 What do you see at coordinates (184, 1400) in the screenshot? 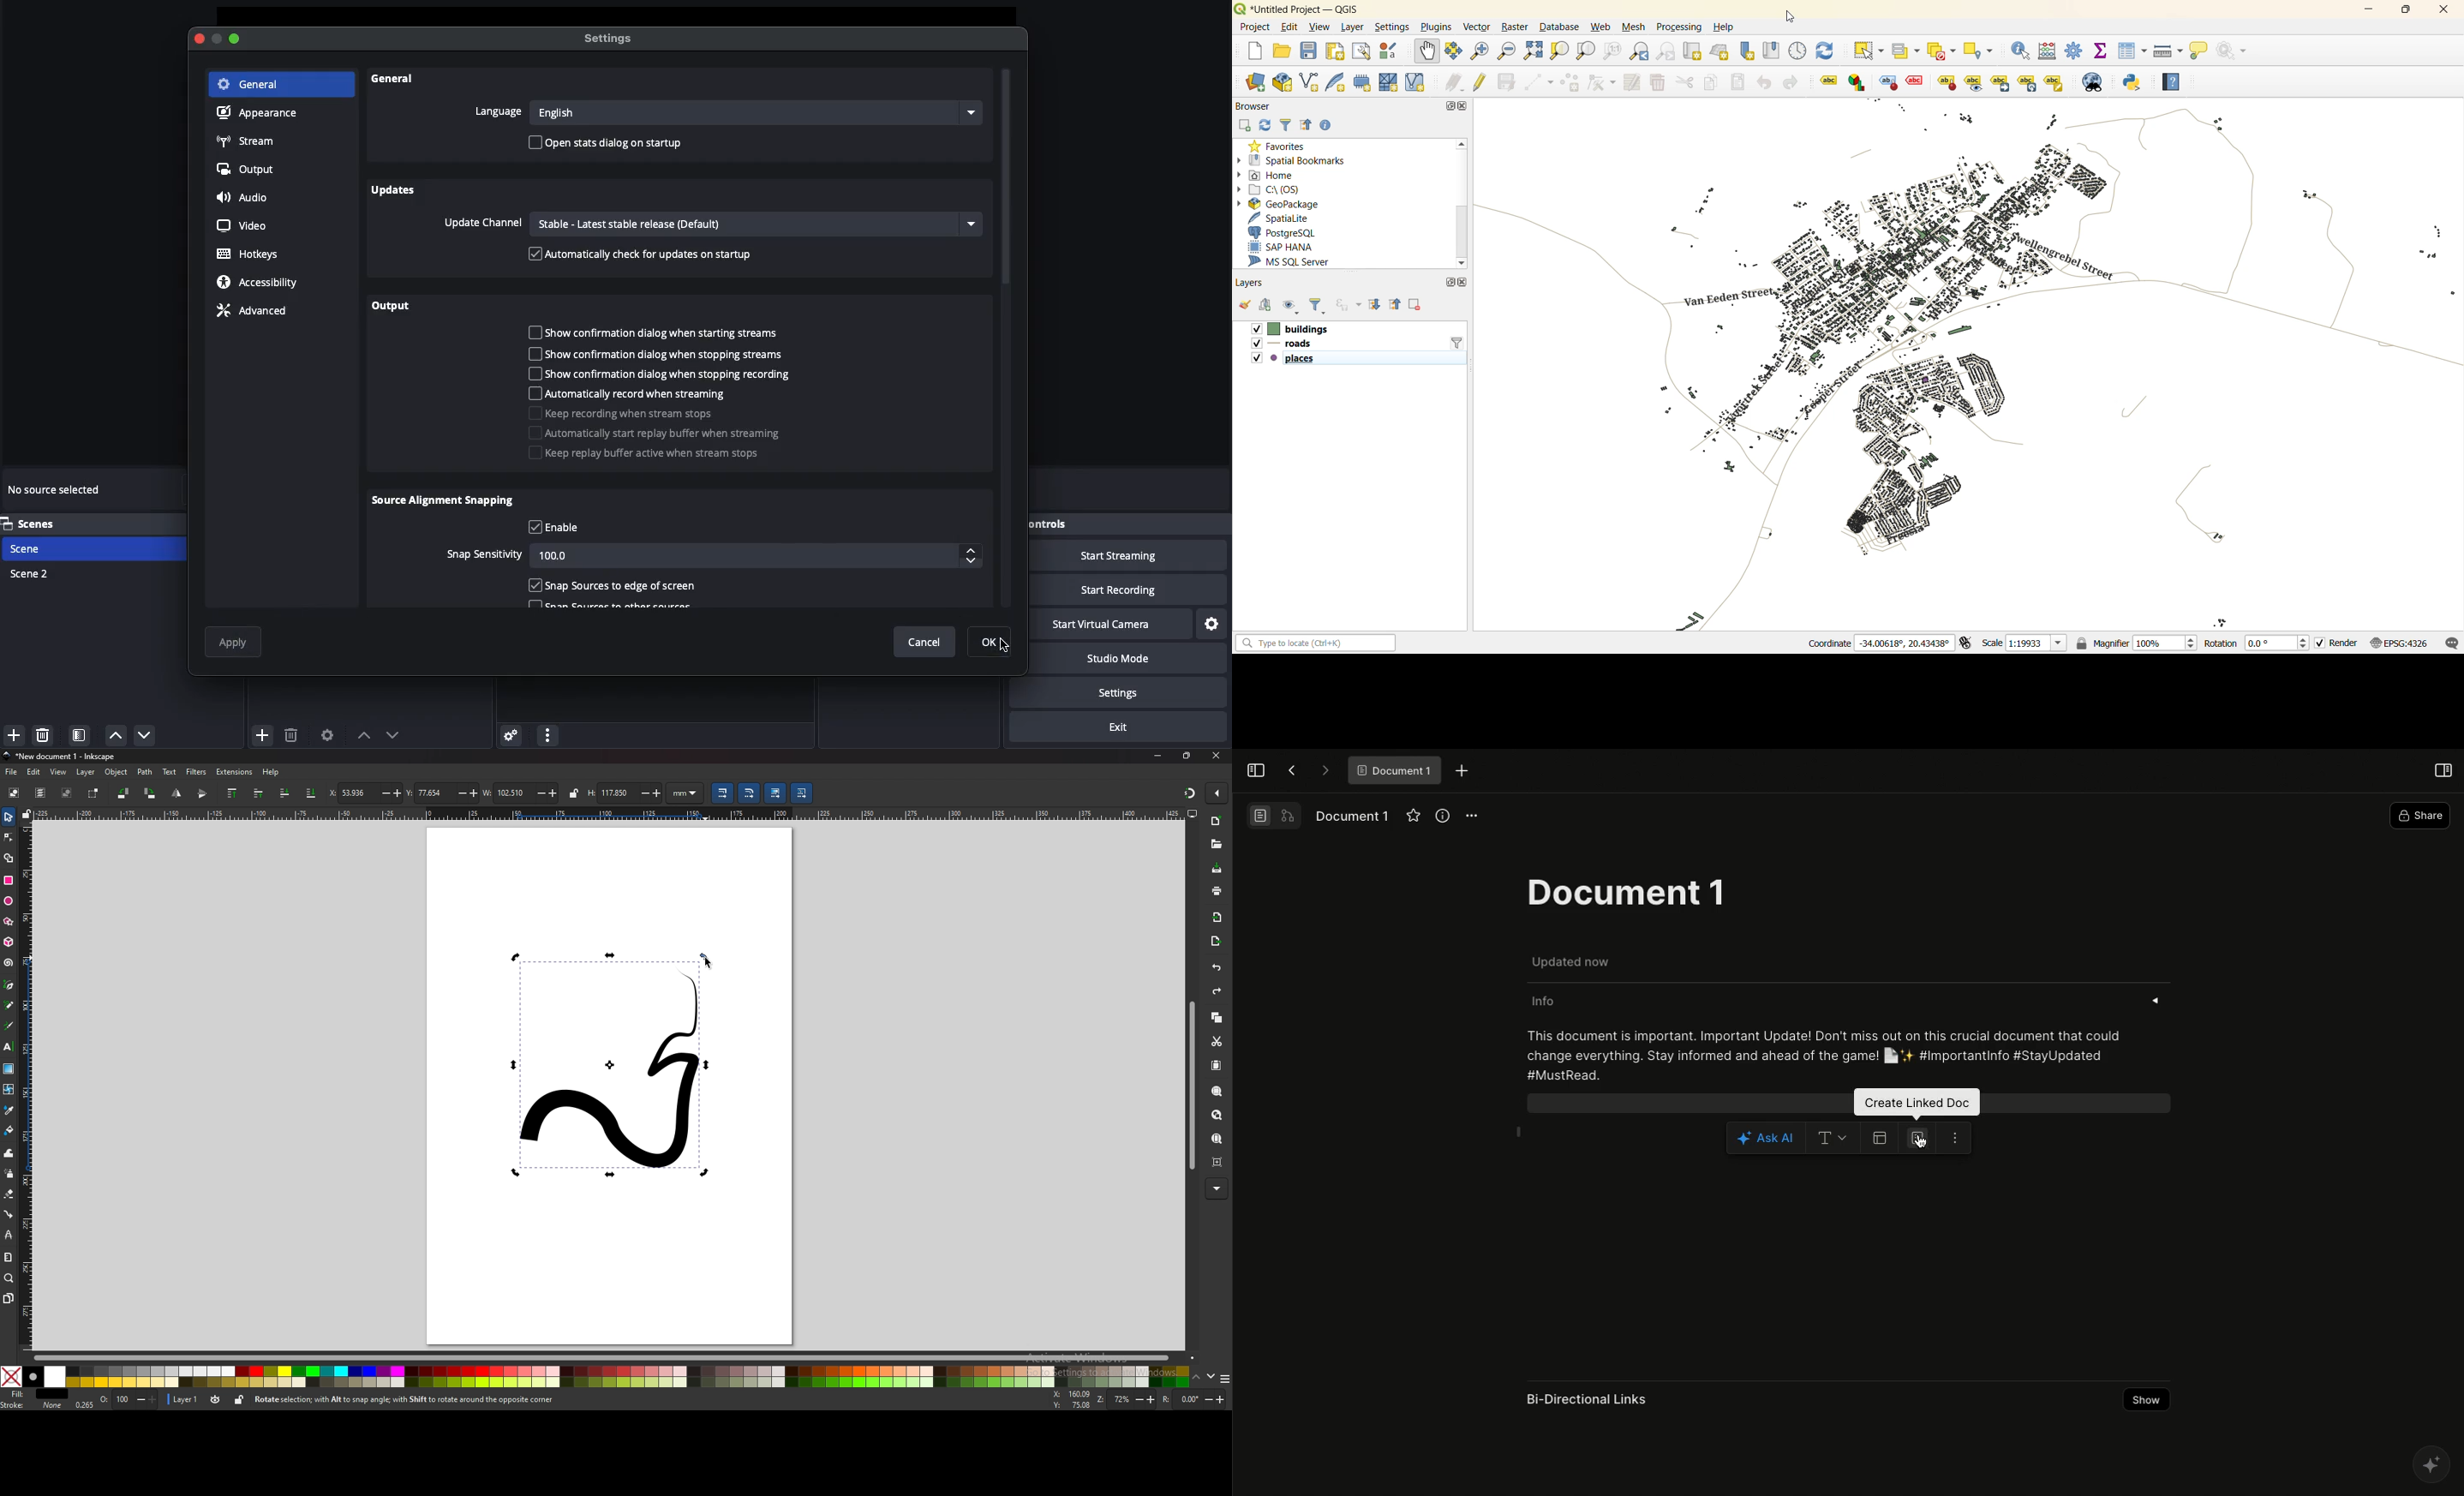
I see `layer` at bounding box center [184, 1400].